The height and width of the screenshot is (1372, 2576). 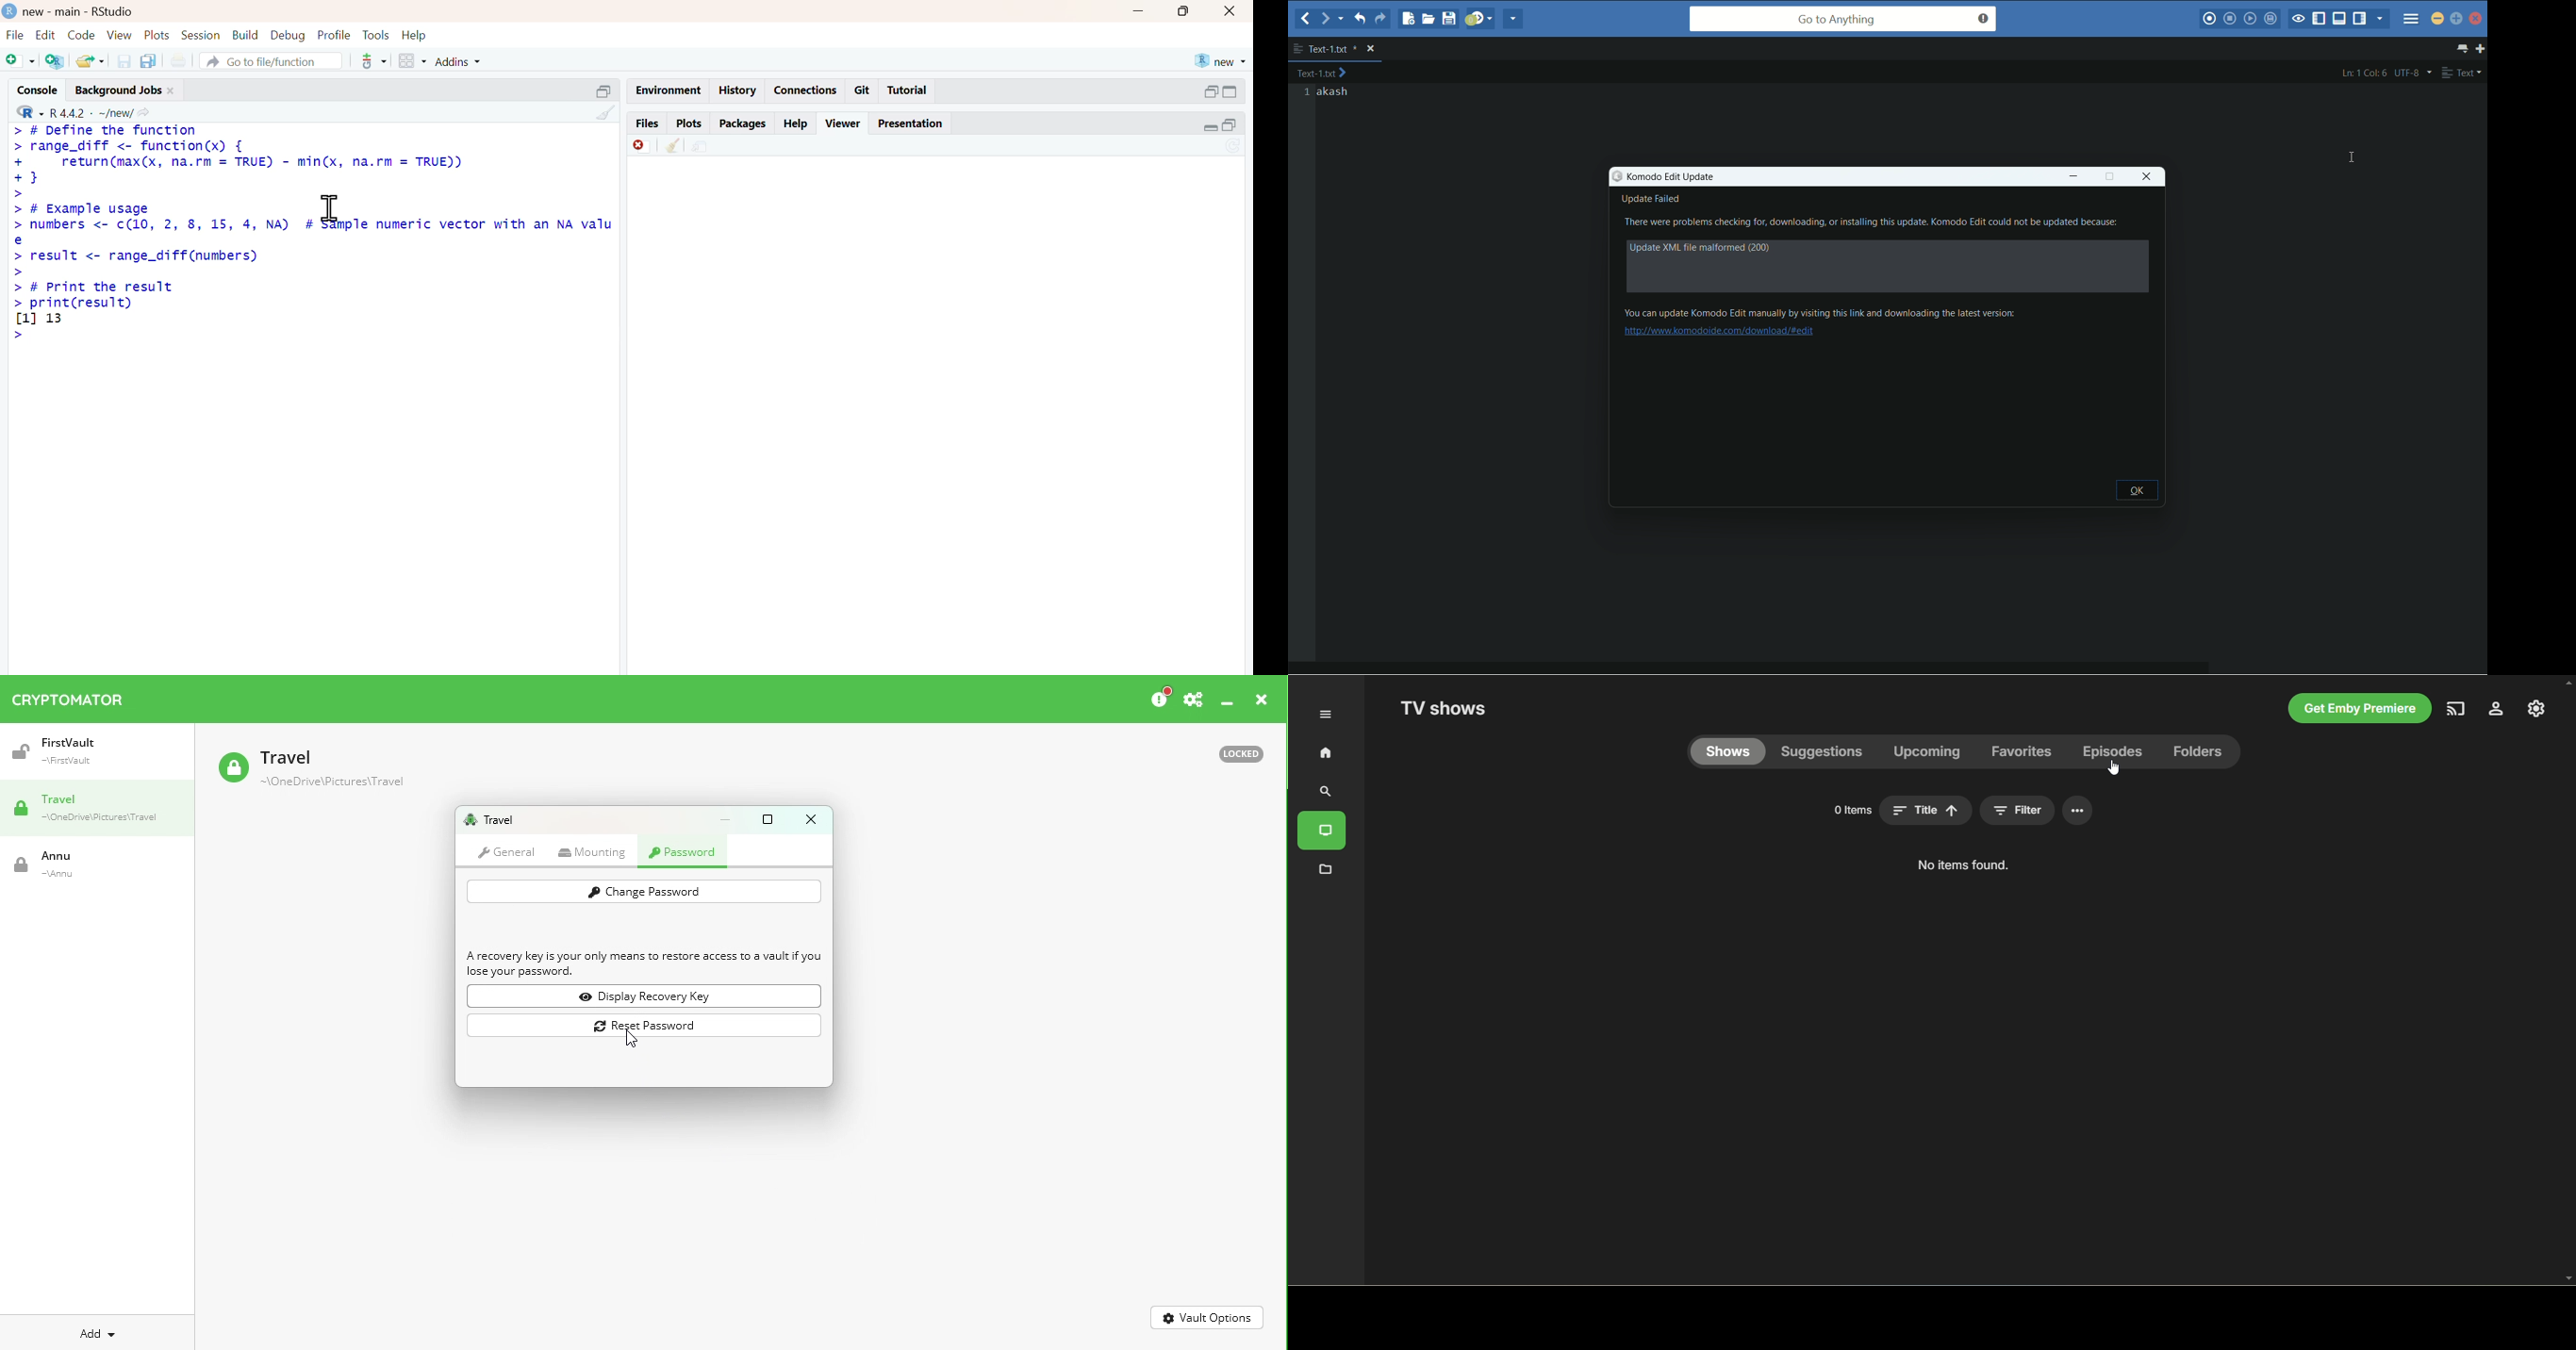 I want to click on session, so click(x=202, y=36).